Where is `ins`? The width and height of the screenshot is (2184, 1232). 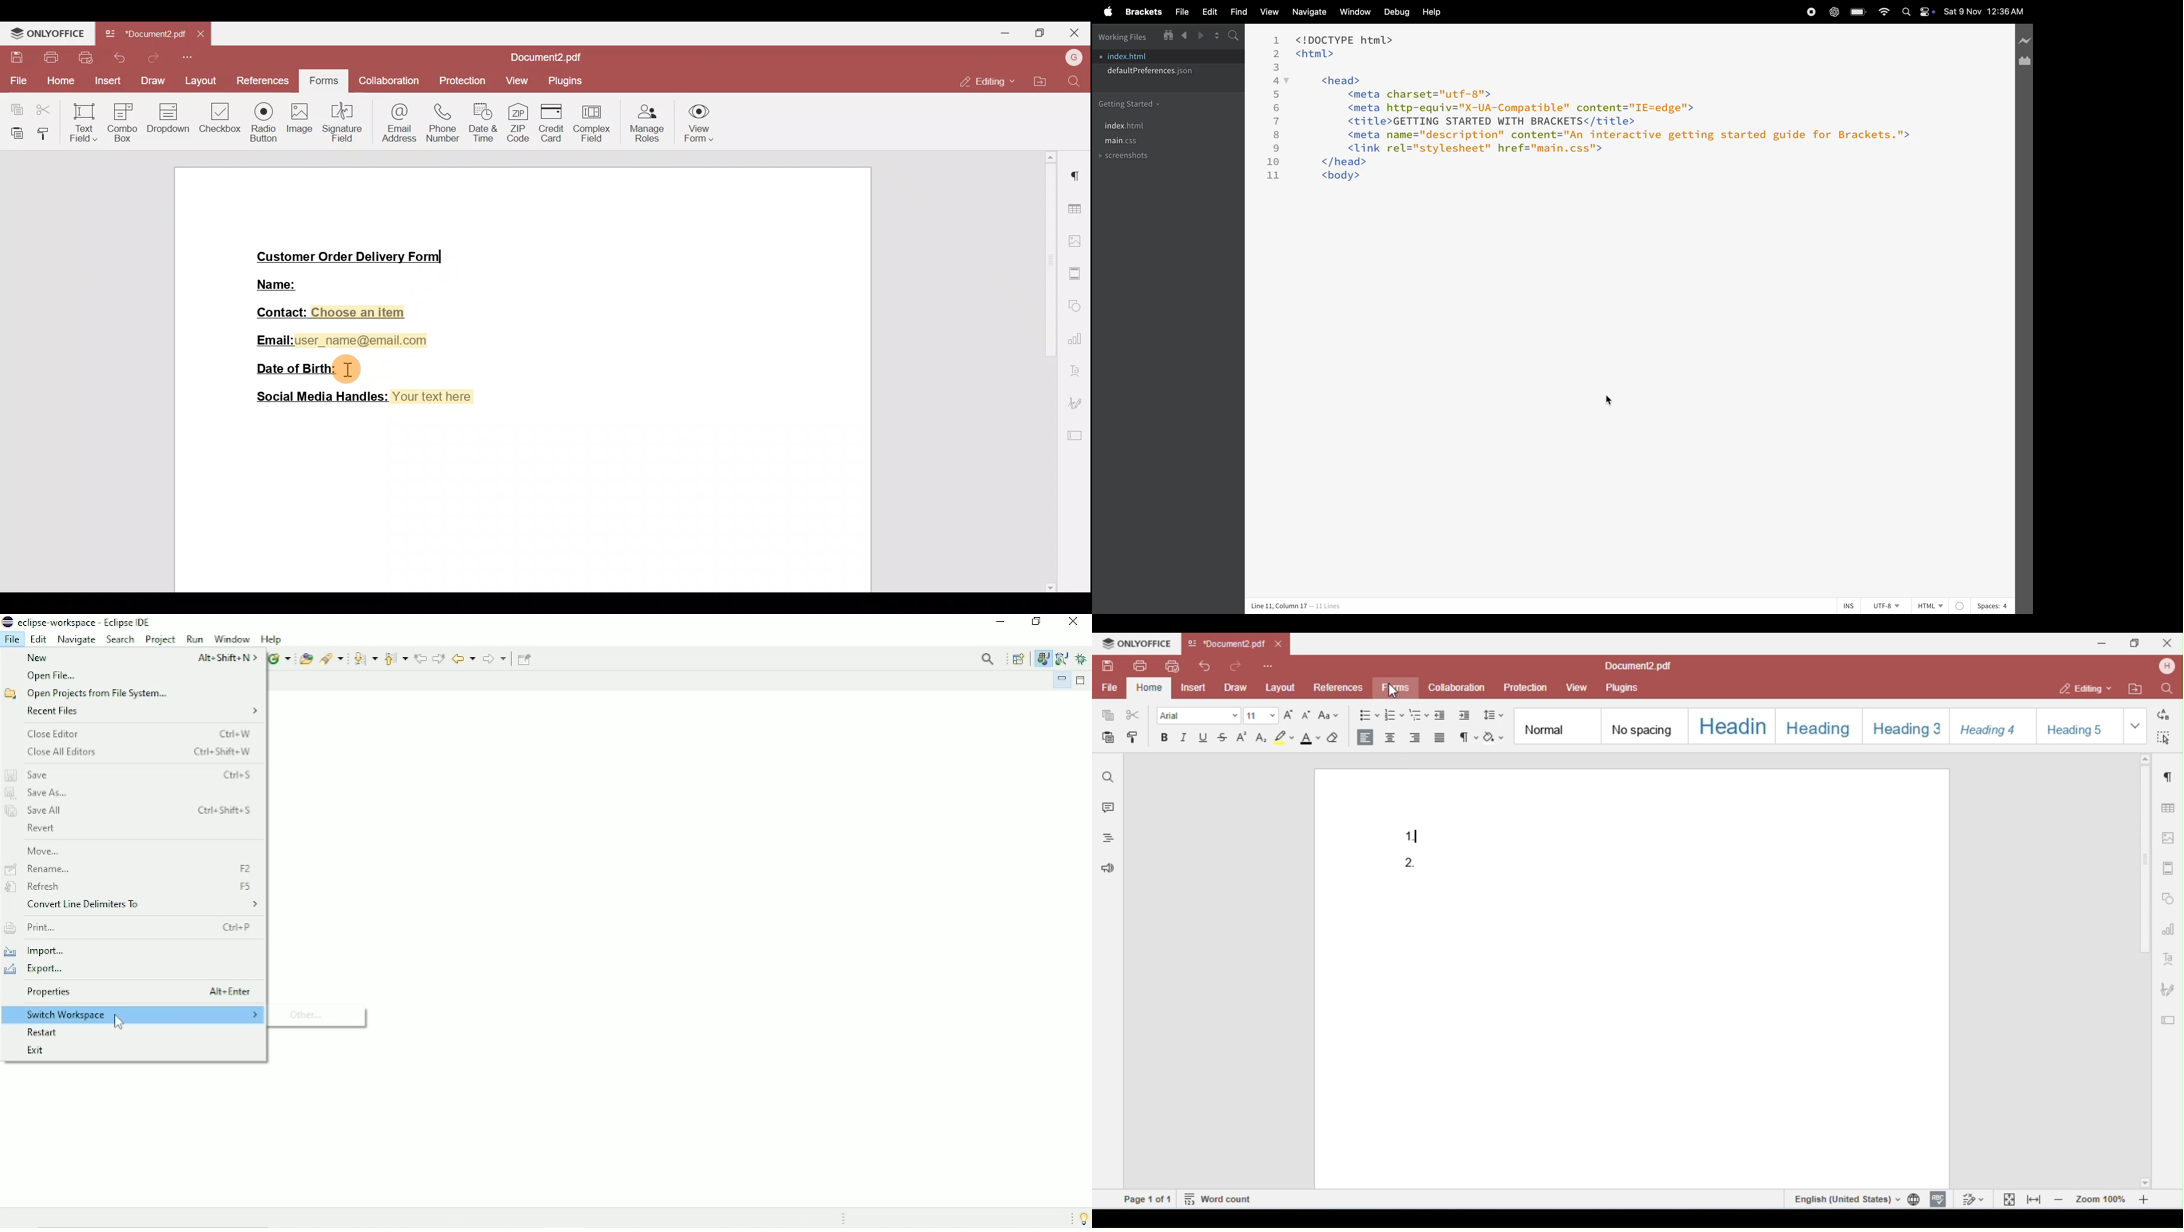
ins is located at coordinates (1850, 606).